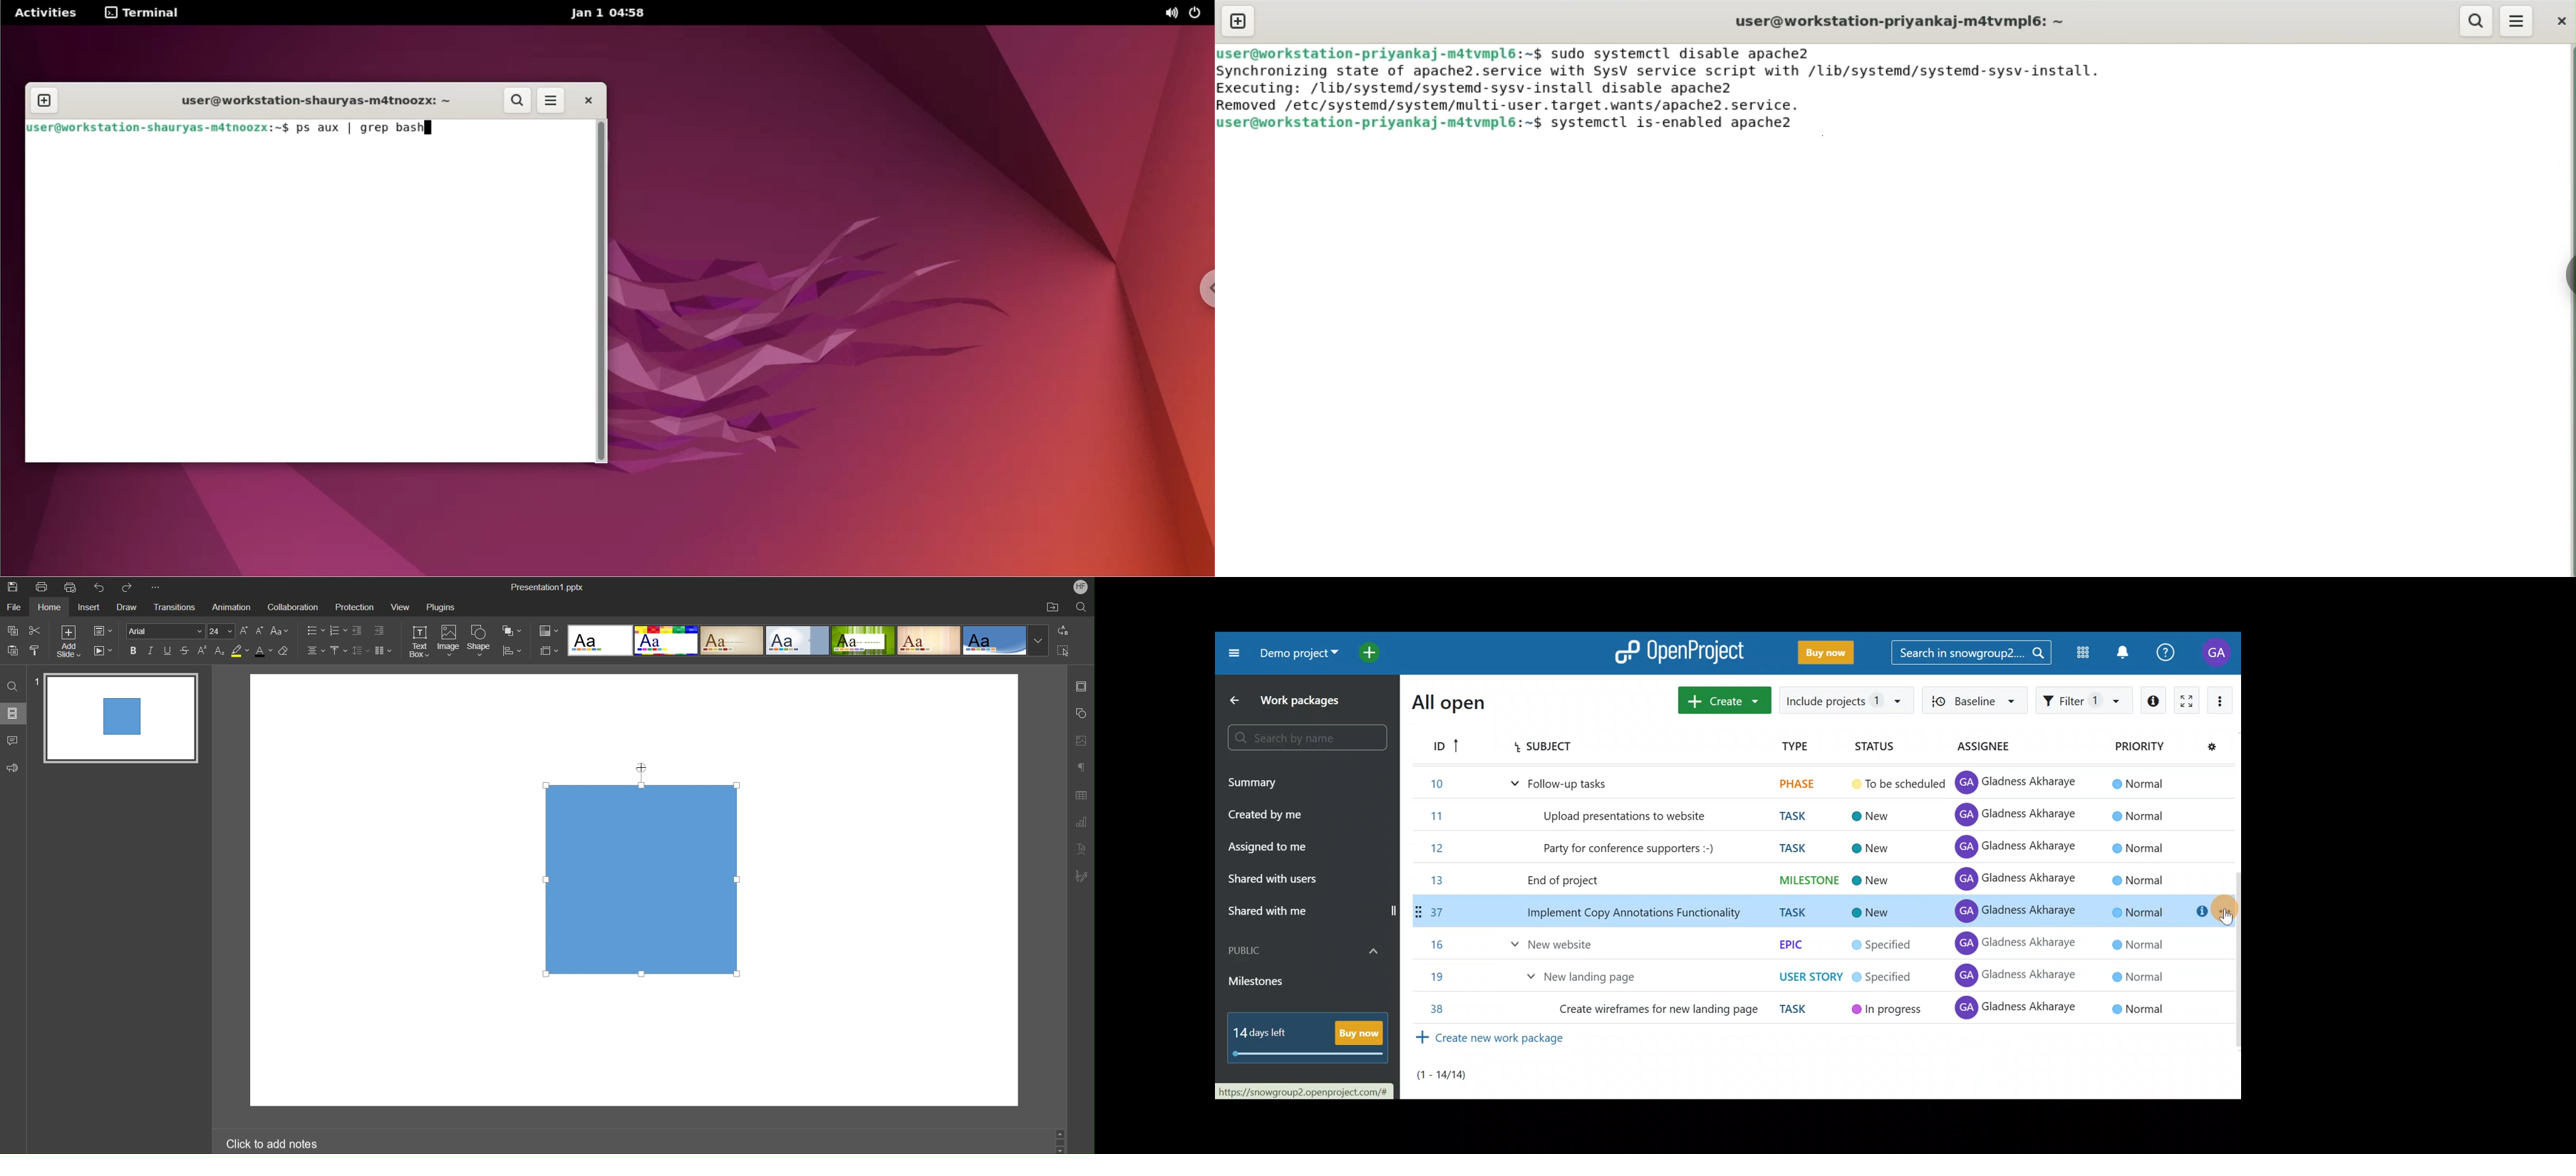  What do you see at coordinates (2009, 814) in the screenshot?
I see `GA Gladness Akharaye` at bounding box center [2009, 814].